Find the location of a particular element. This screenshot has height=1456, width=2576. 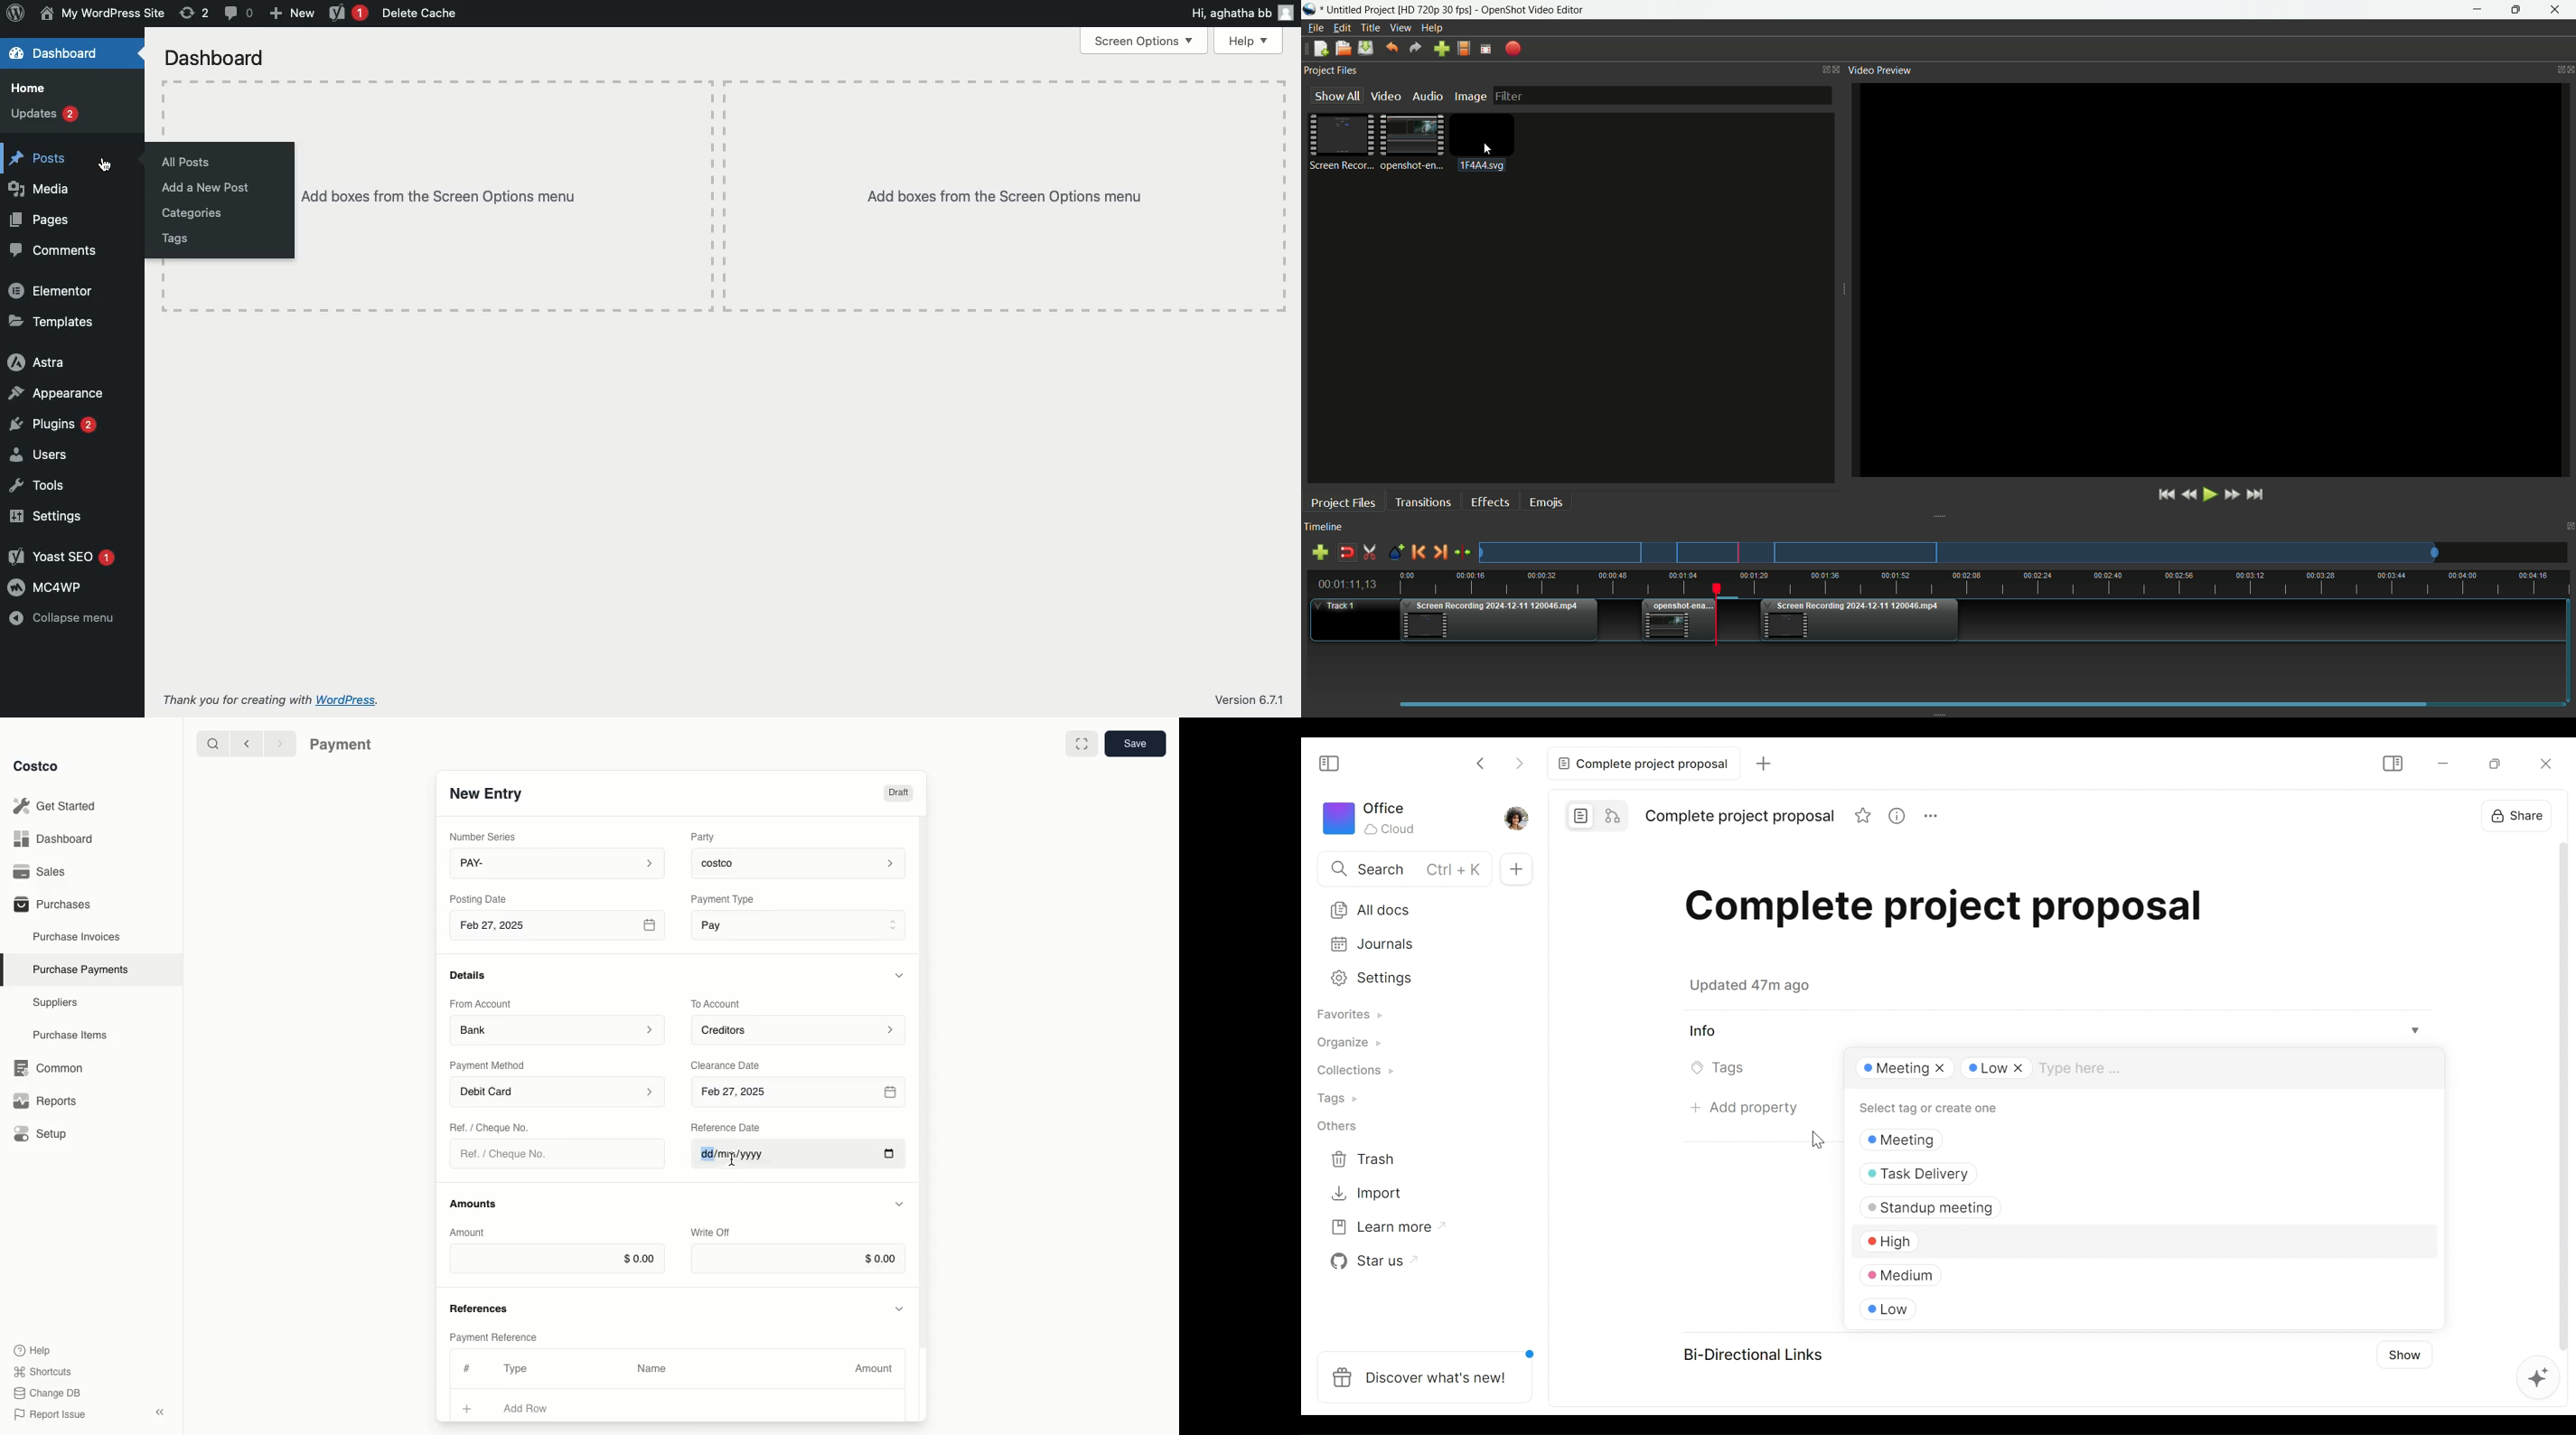

dd/mm/yyyy is located at coordinates (798, 1158).